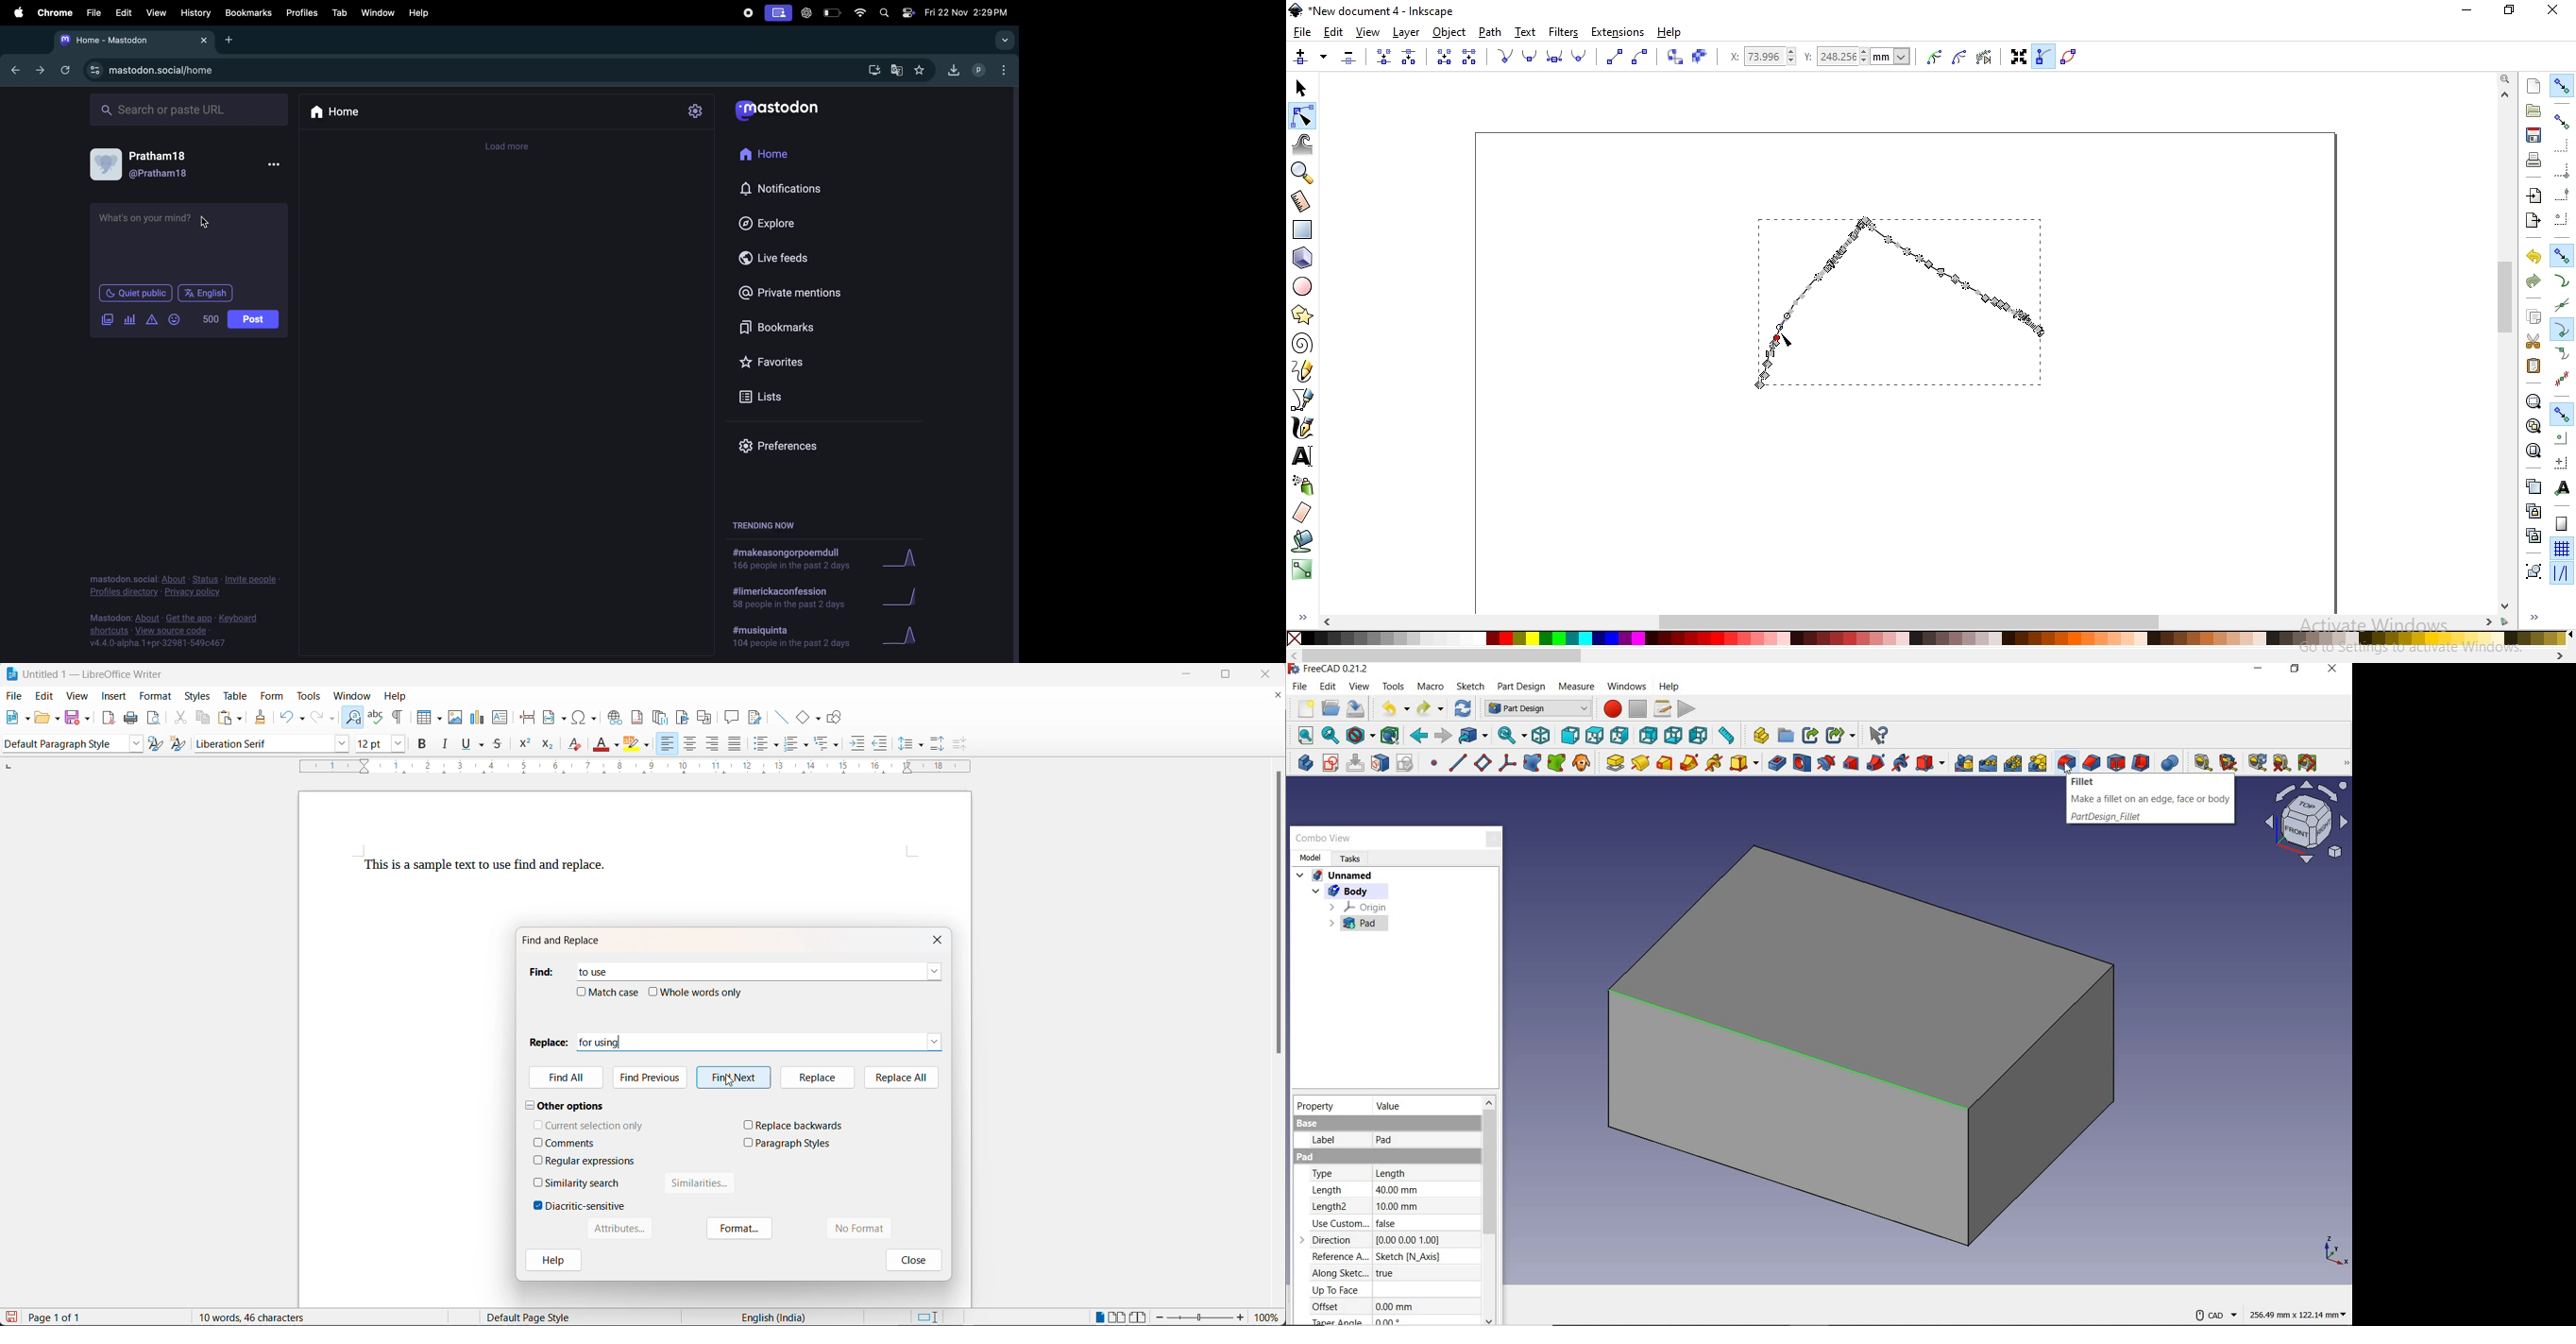 This screenshot has height=1344, width=2576. I want to click on open, so click(1331, 709).